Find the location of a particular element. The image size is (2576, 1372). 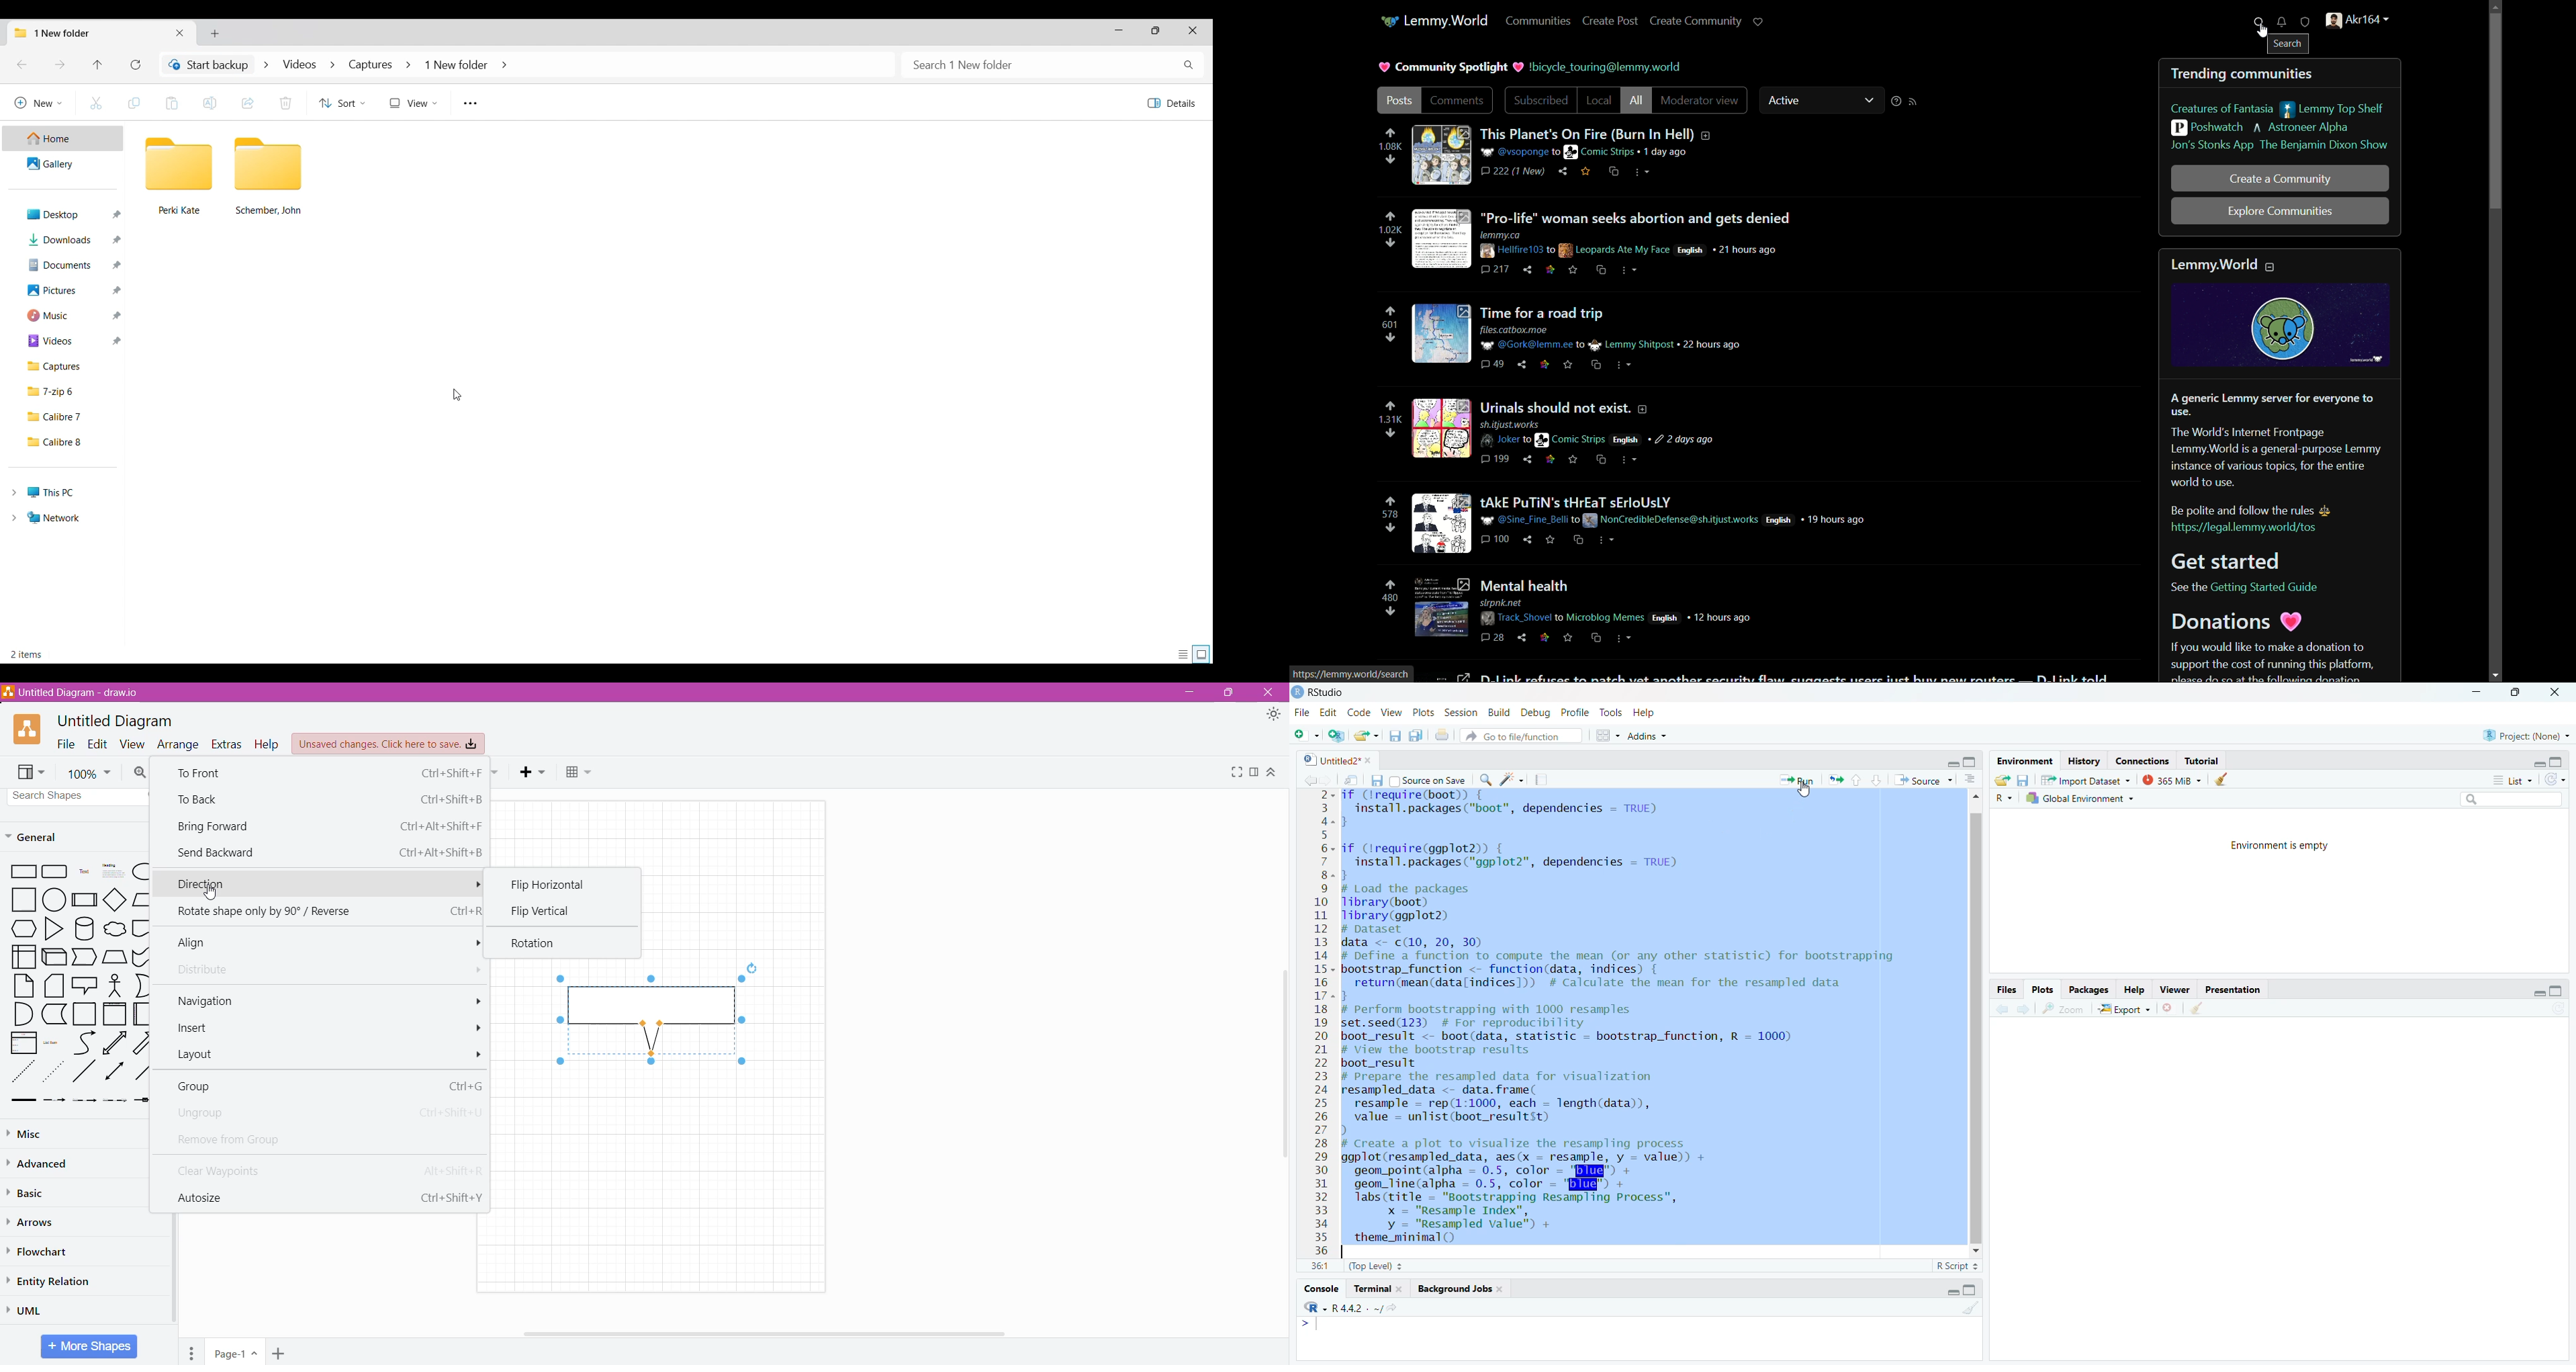

install.packages ("boot", dependencies = TRUE)
}
if (lrequire(ggplot2)) {
install.packages("ggplot2", dependencies = TRUE)
3
# Load the packages
Tibrary(boot)
Tibrary(ggplot2)
# Dataset
data <- c(10, 20, 30)
# Define a function to compute the mean (or any other statistic) for bootstrapping
bootstrap_function <- function(data, indices) {
return(mean(datalindices])) # Calculate the mean for the resampled data
3
# perform bootstrapping with 1000 resamples
set.seed(123) # For reproducibility
boot_result <- boot(data, statistic = bootstrap_function, R = 1000)
# View the bootstrap results
boot_result
# Prepare the resampled data for visualization
resampled_data <- data. frame(
resample = rep(1:1000, each = Tlength(data)),
value = unlist(boot_resultst)
)
# Create a plot to visualize the resampling process
ggplot(resampled_data, aes(x = resample, y = value)) +
geom_point(alpha = 0.5, color =" |") +
geom_line(alpha = 0.5, color = " I") +
Tabs(title = "Bootstrapping Resampling Process",
x = "Resample Index",
y = "Resampled value") + 1
theme_minimal () is located at coordinates (1650, 1017).